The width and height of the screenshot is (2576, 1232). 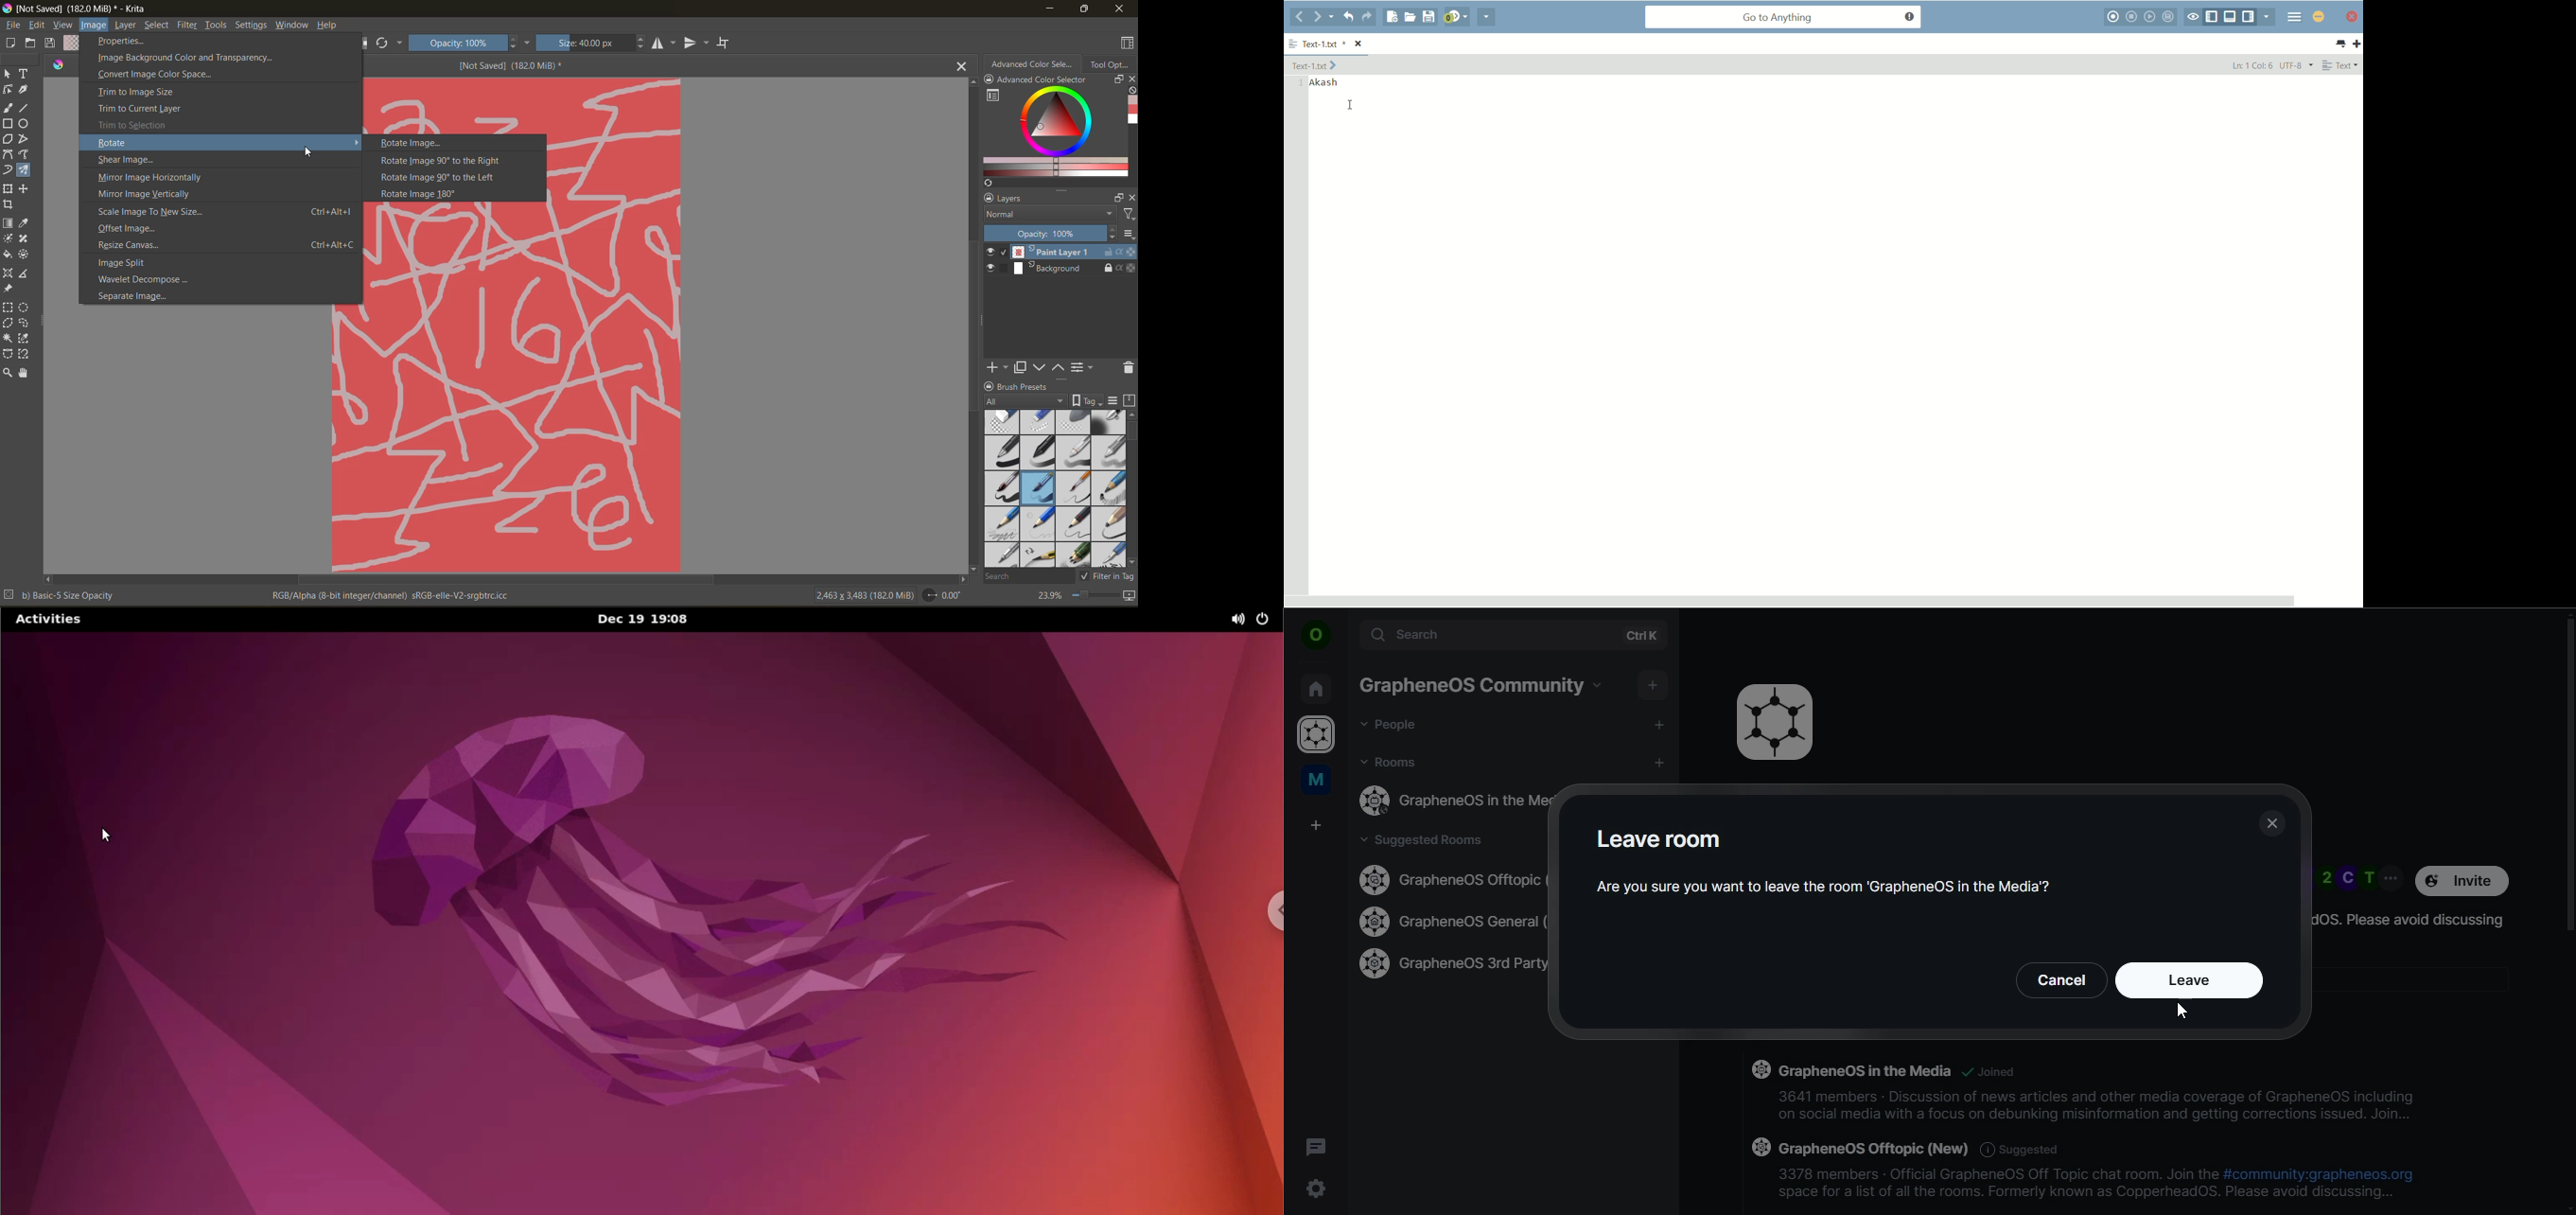 I want to click on open, so click(x=32, y=43).